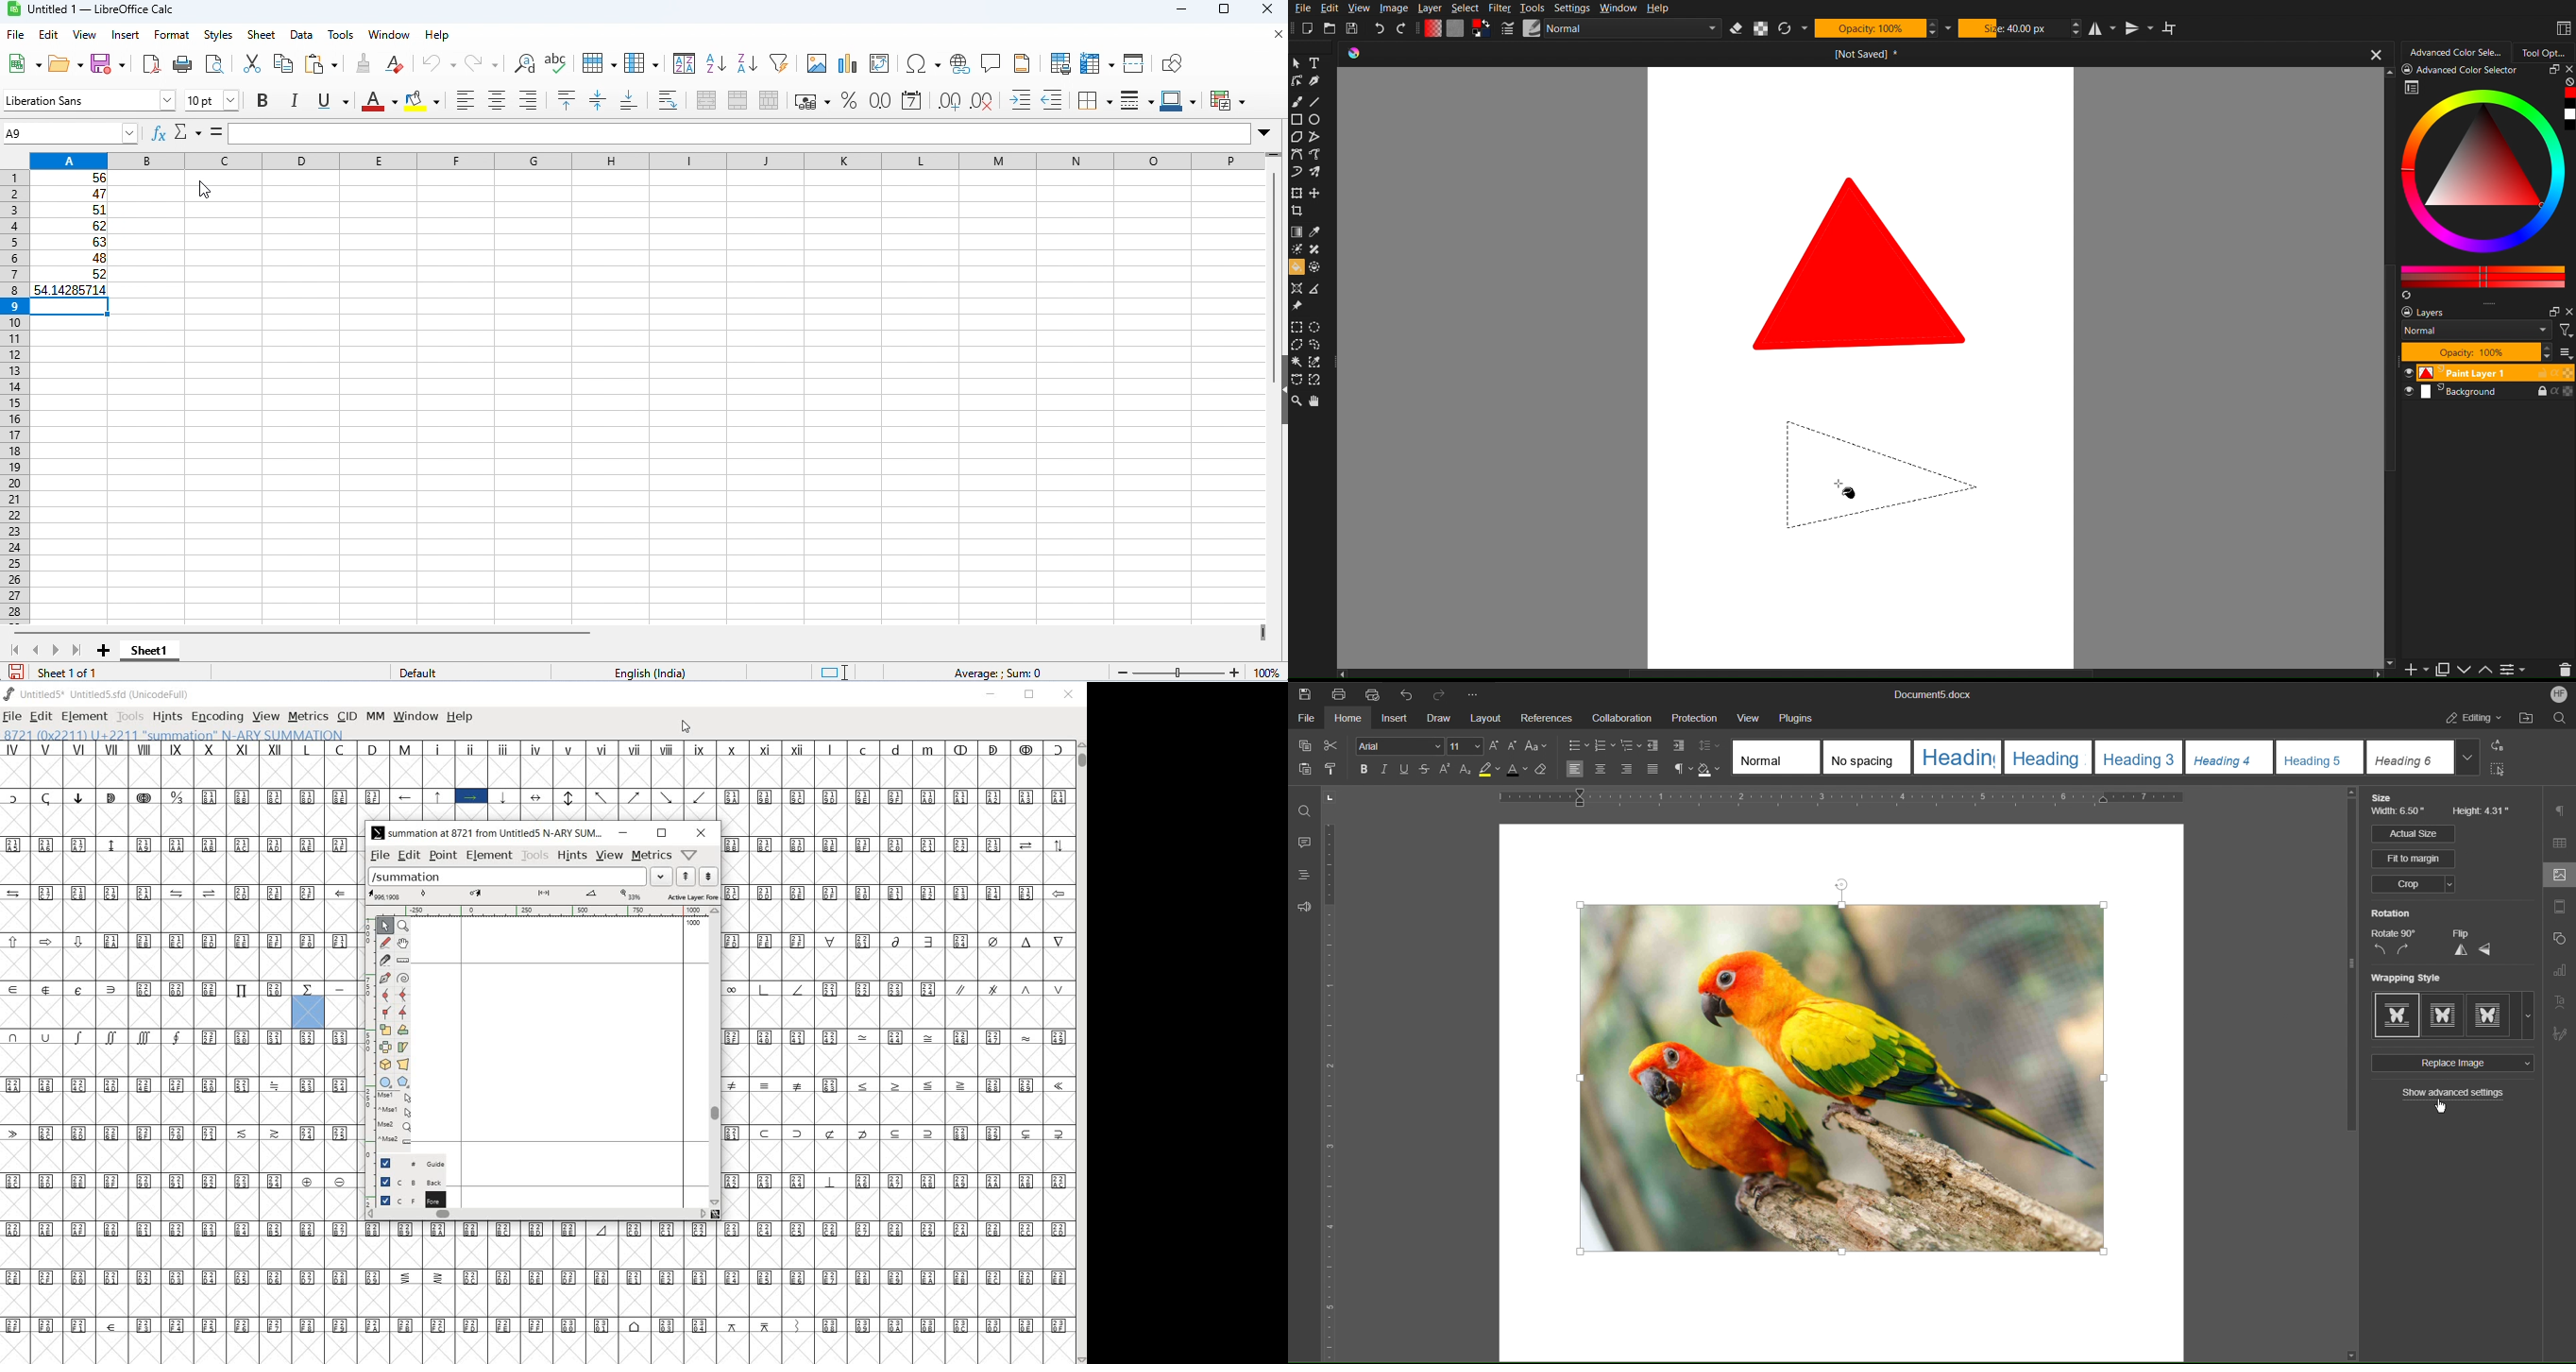 Image resolution: width=2576 pixels, height=1372 pixels. I want to click on rectangle or ellipse, so click(385, 1082).